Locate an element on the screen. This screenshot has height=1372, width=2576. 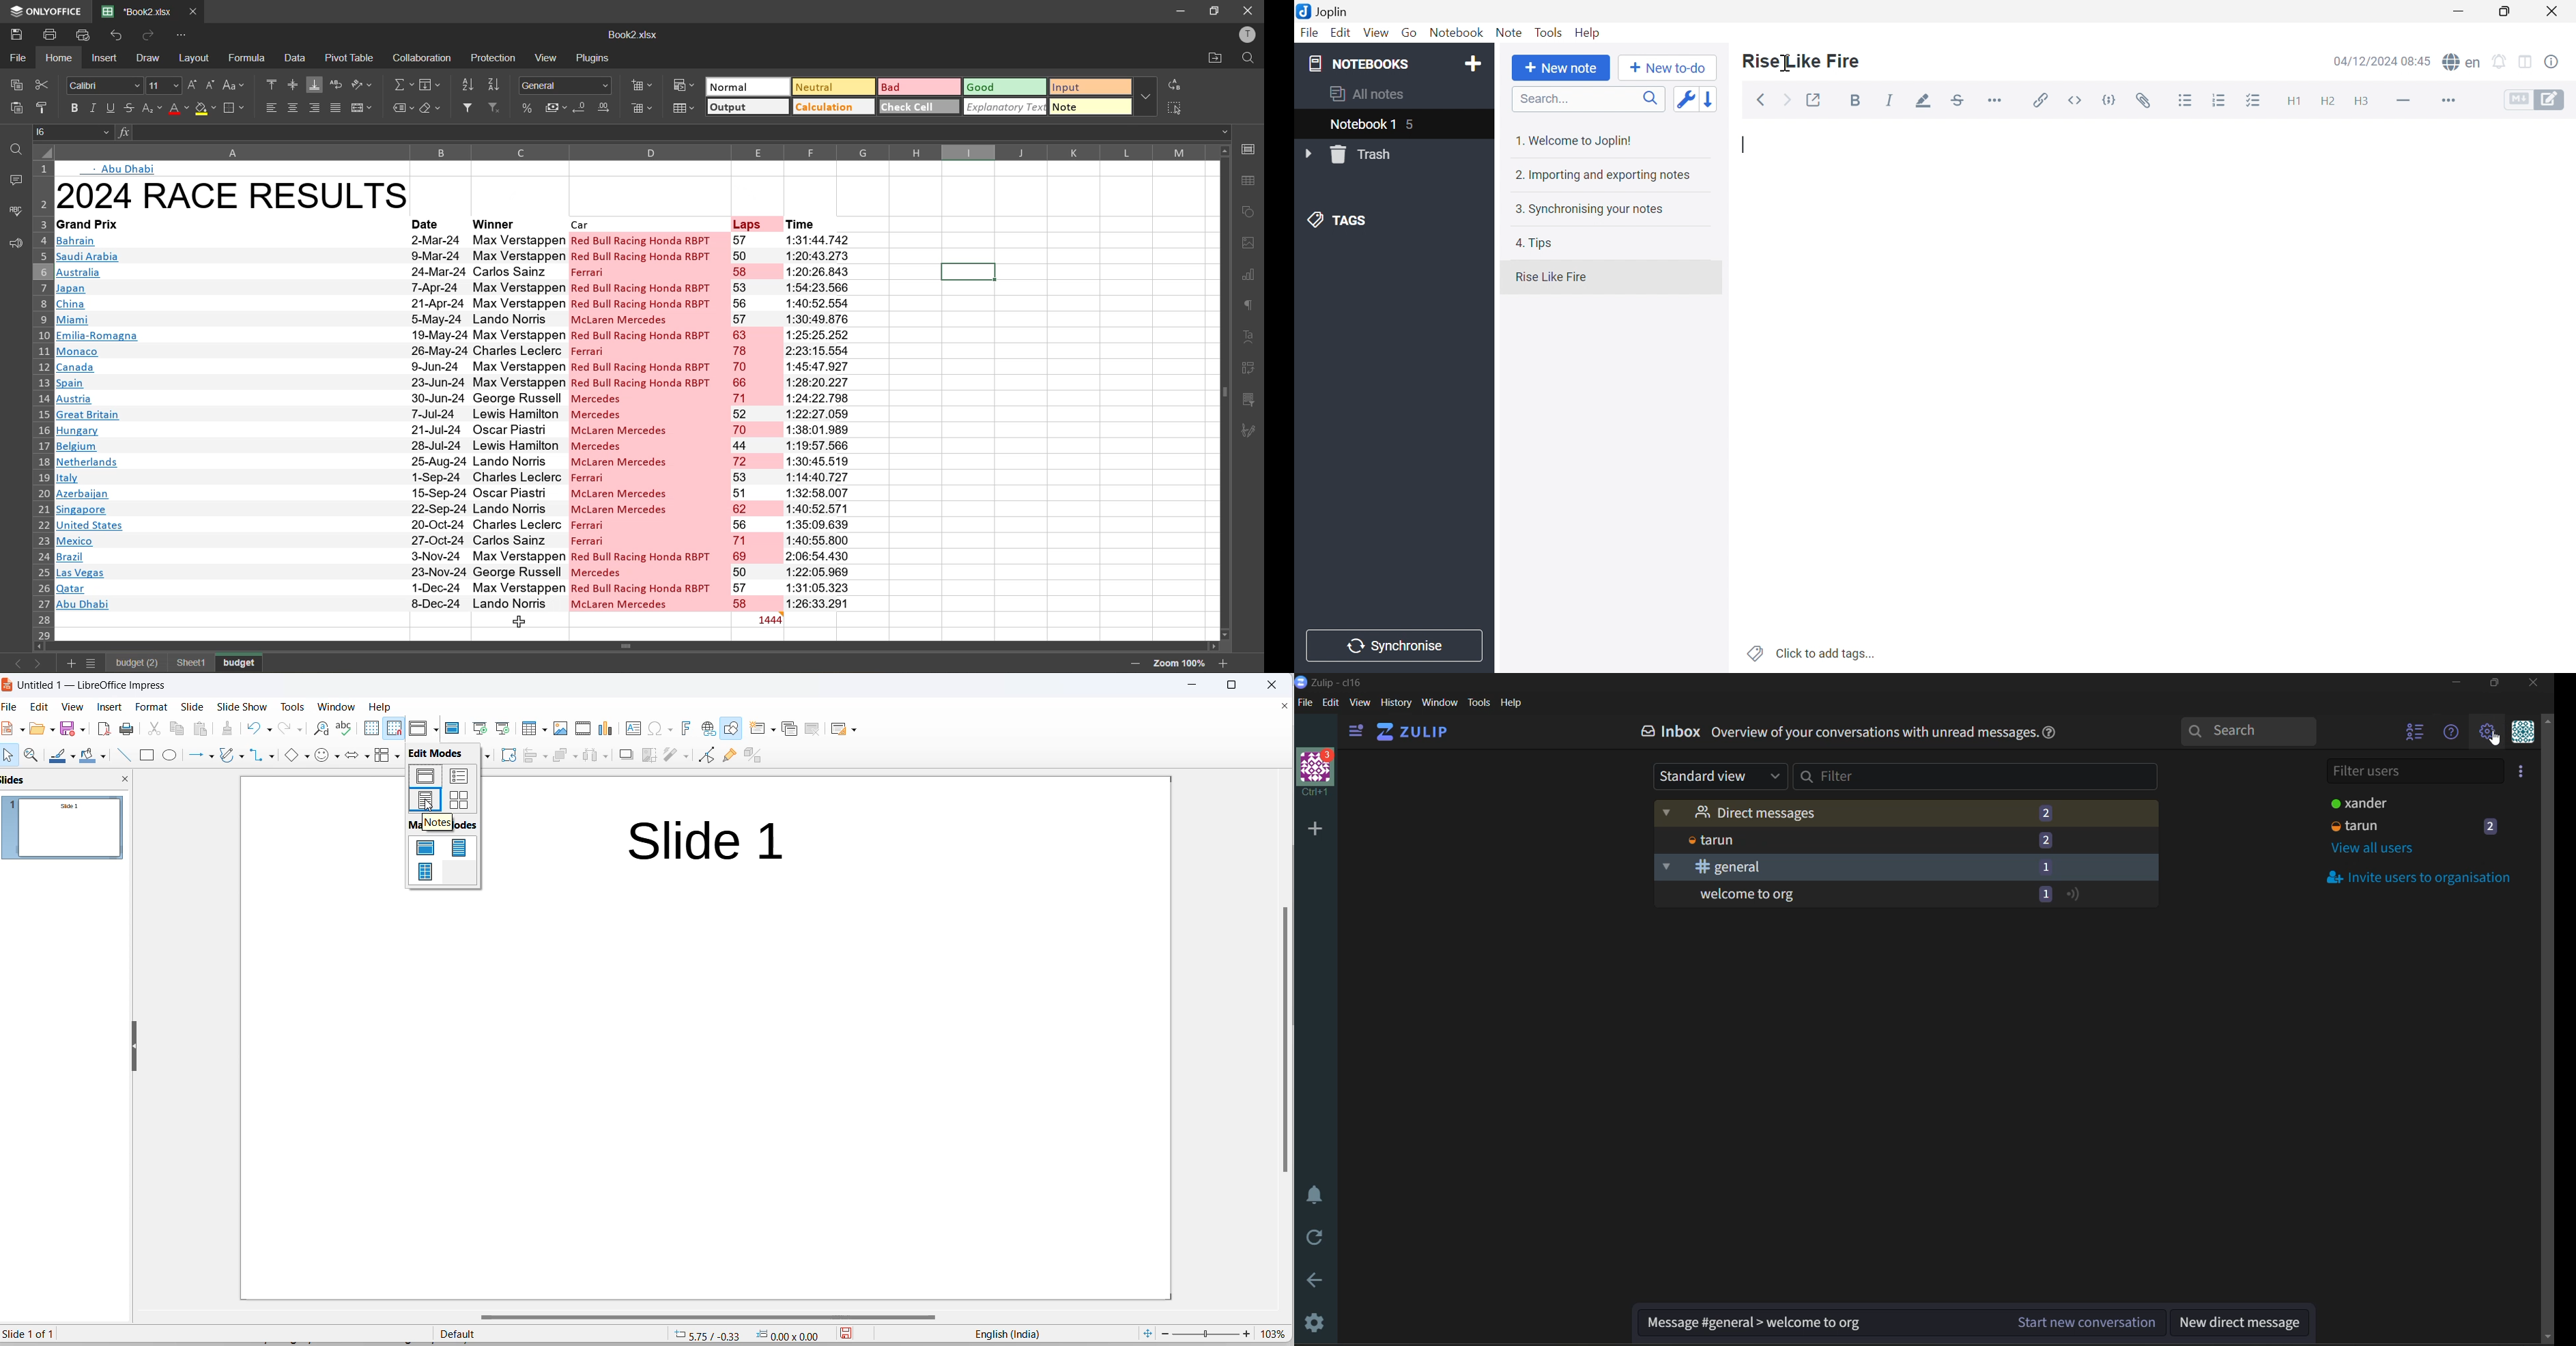
add sheet is located at coordinates (68, 663).